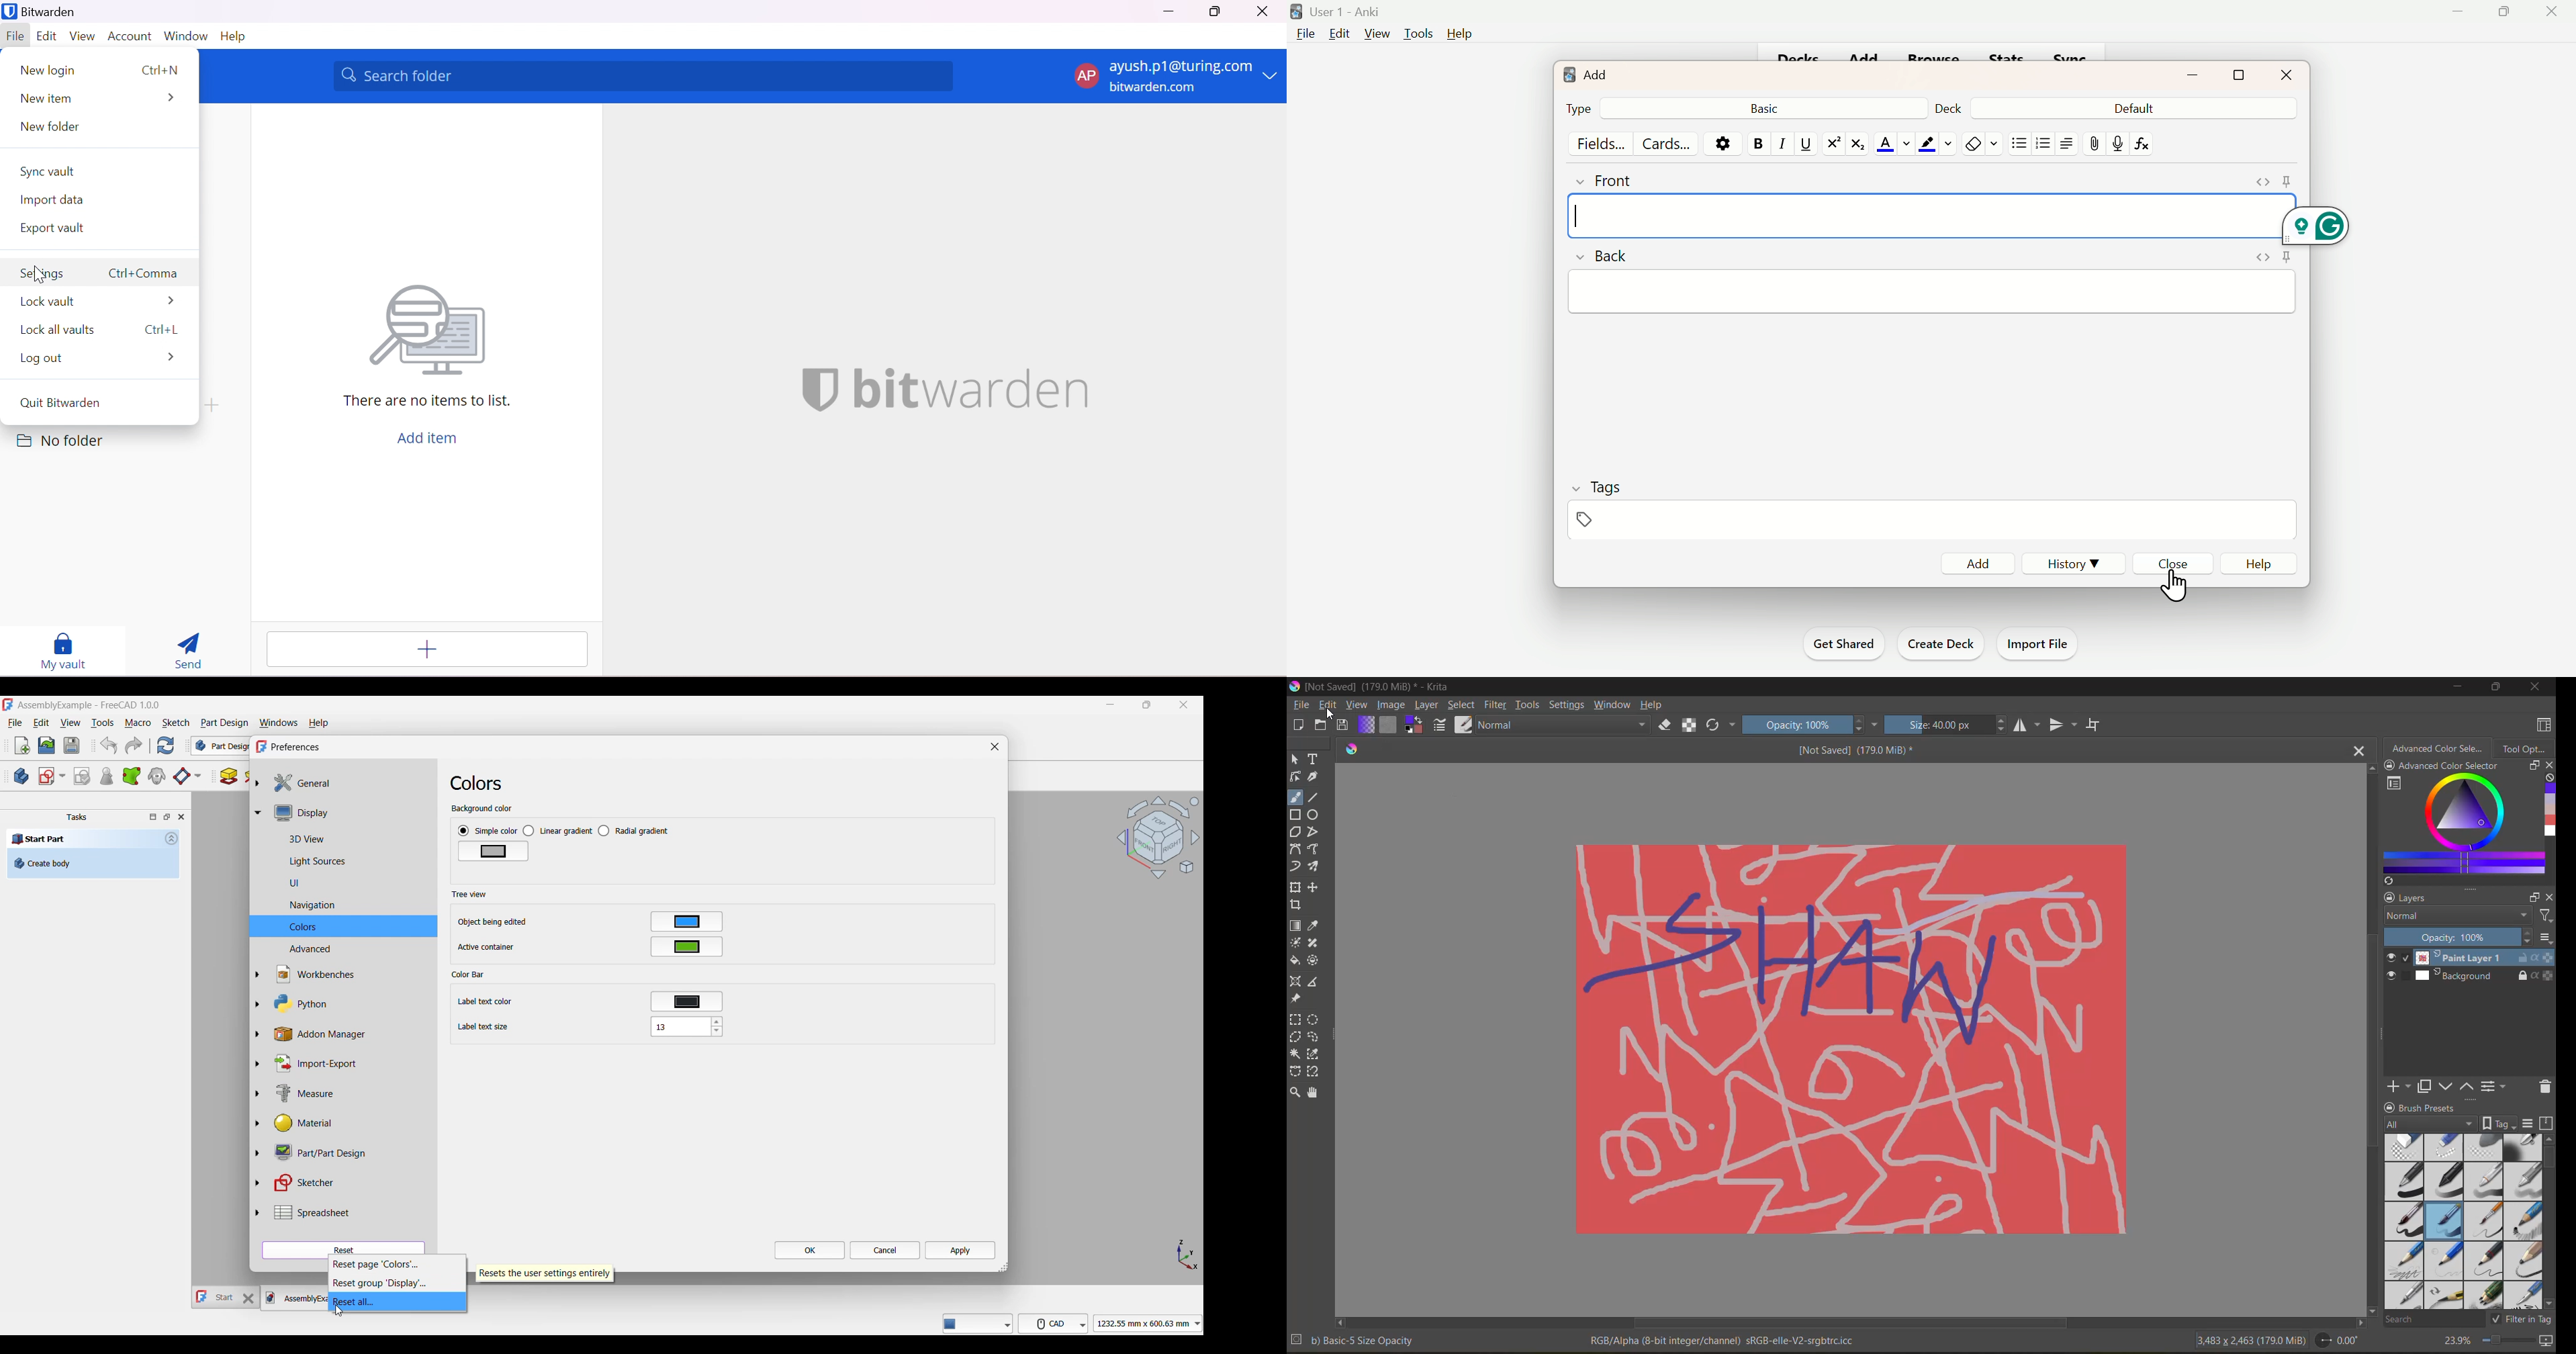  I want to click on RGB/Alpha (8-bit integer/channel) sRGB-elle-V2-srgbtrc.icc, so click(1723, 1341).